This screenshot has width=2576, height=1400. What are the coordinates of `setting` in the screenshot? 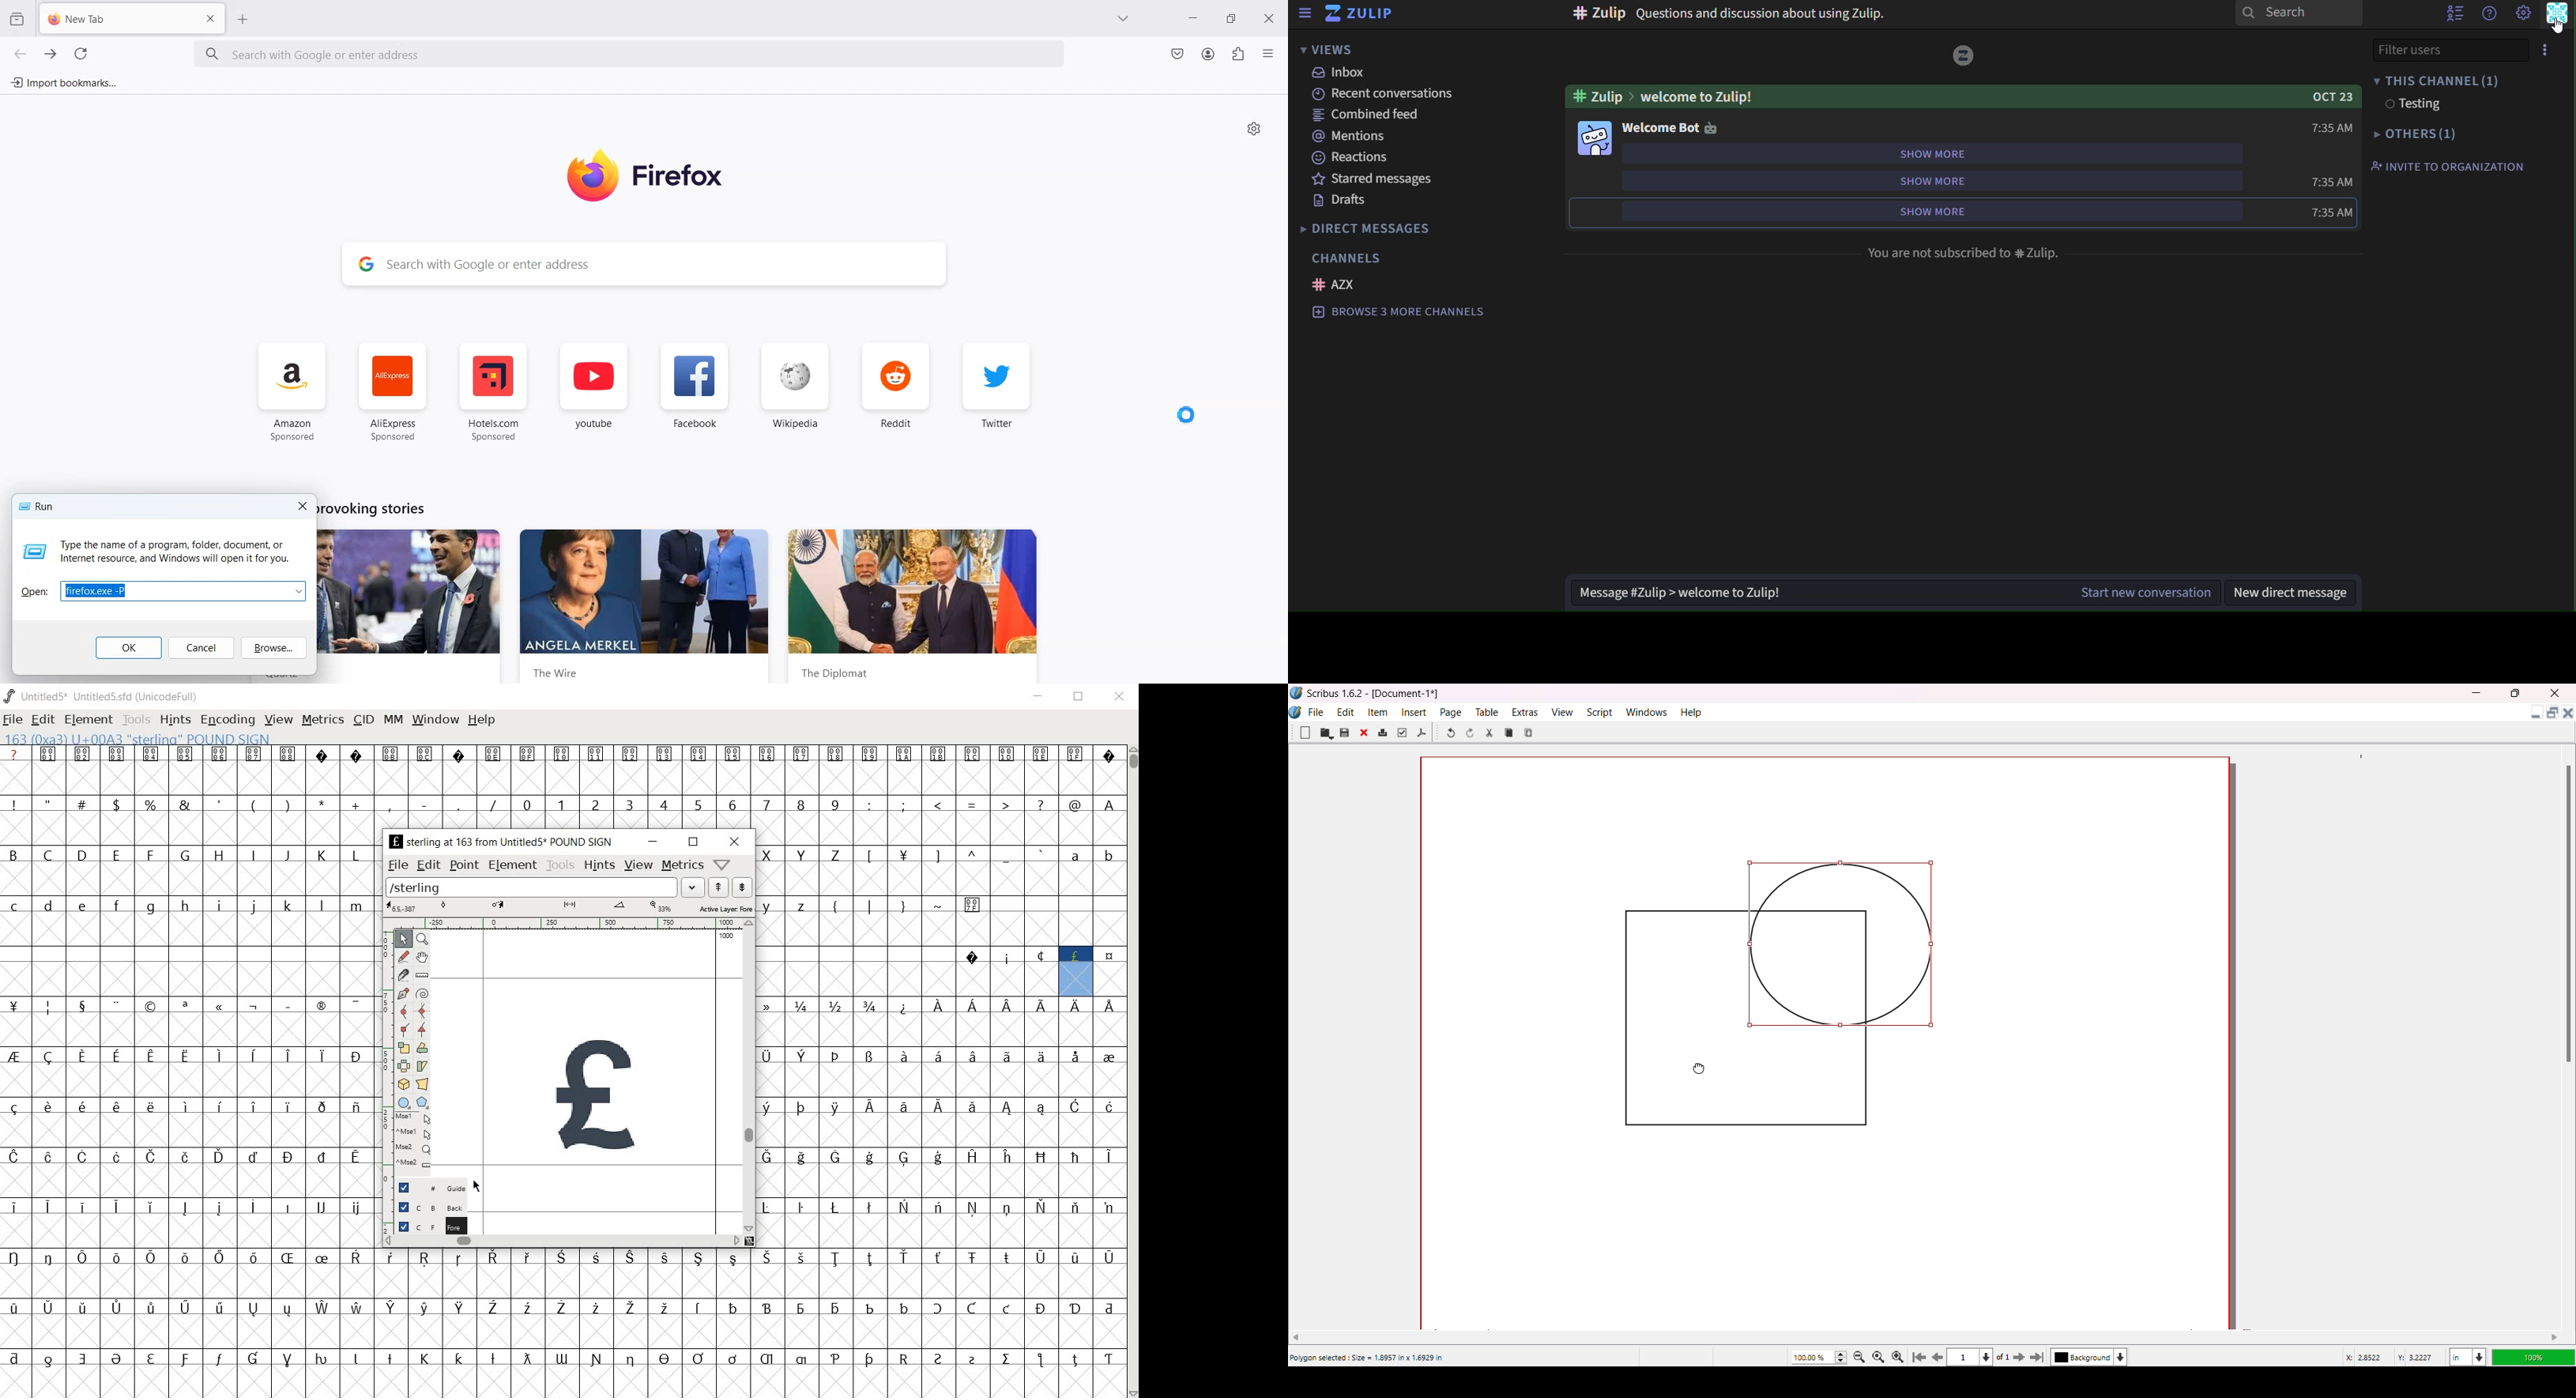 It's located at (2523, 14).